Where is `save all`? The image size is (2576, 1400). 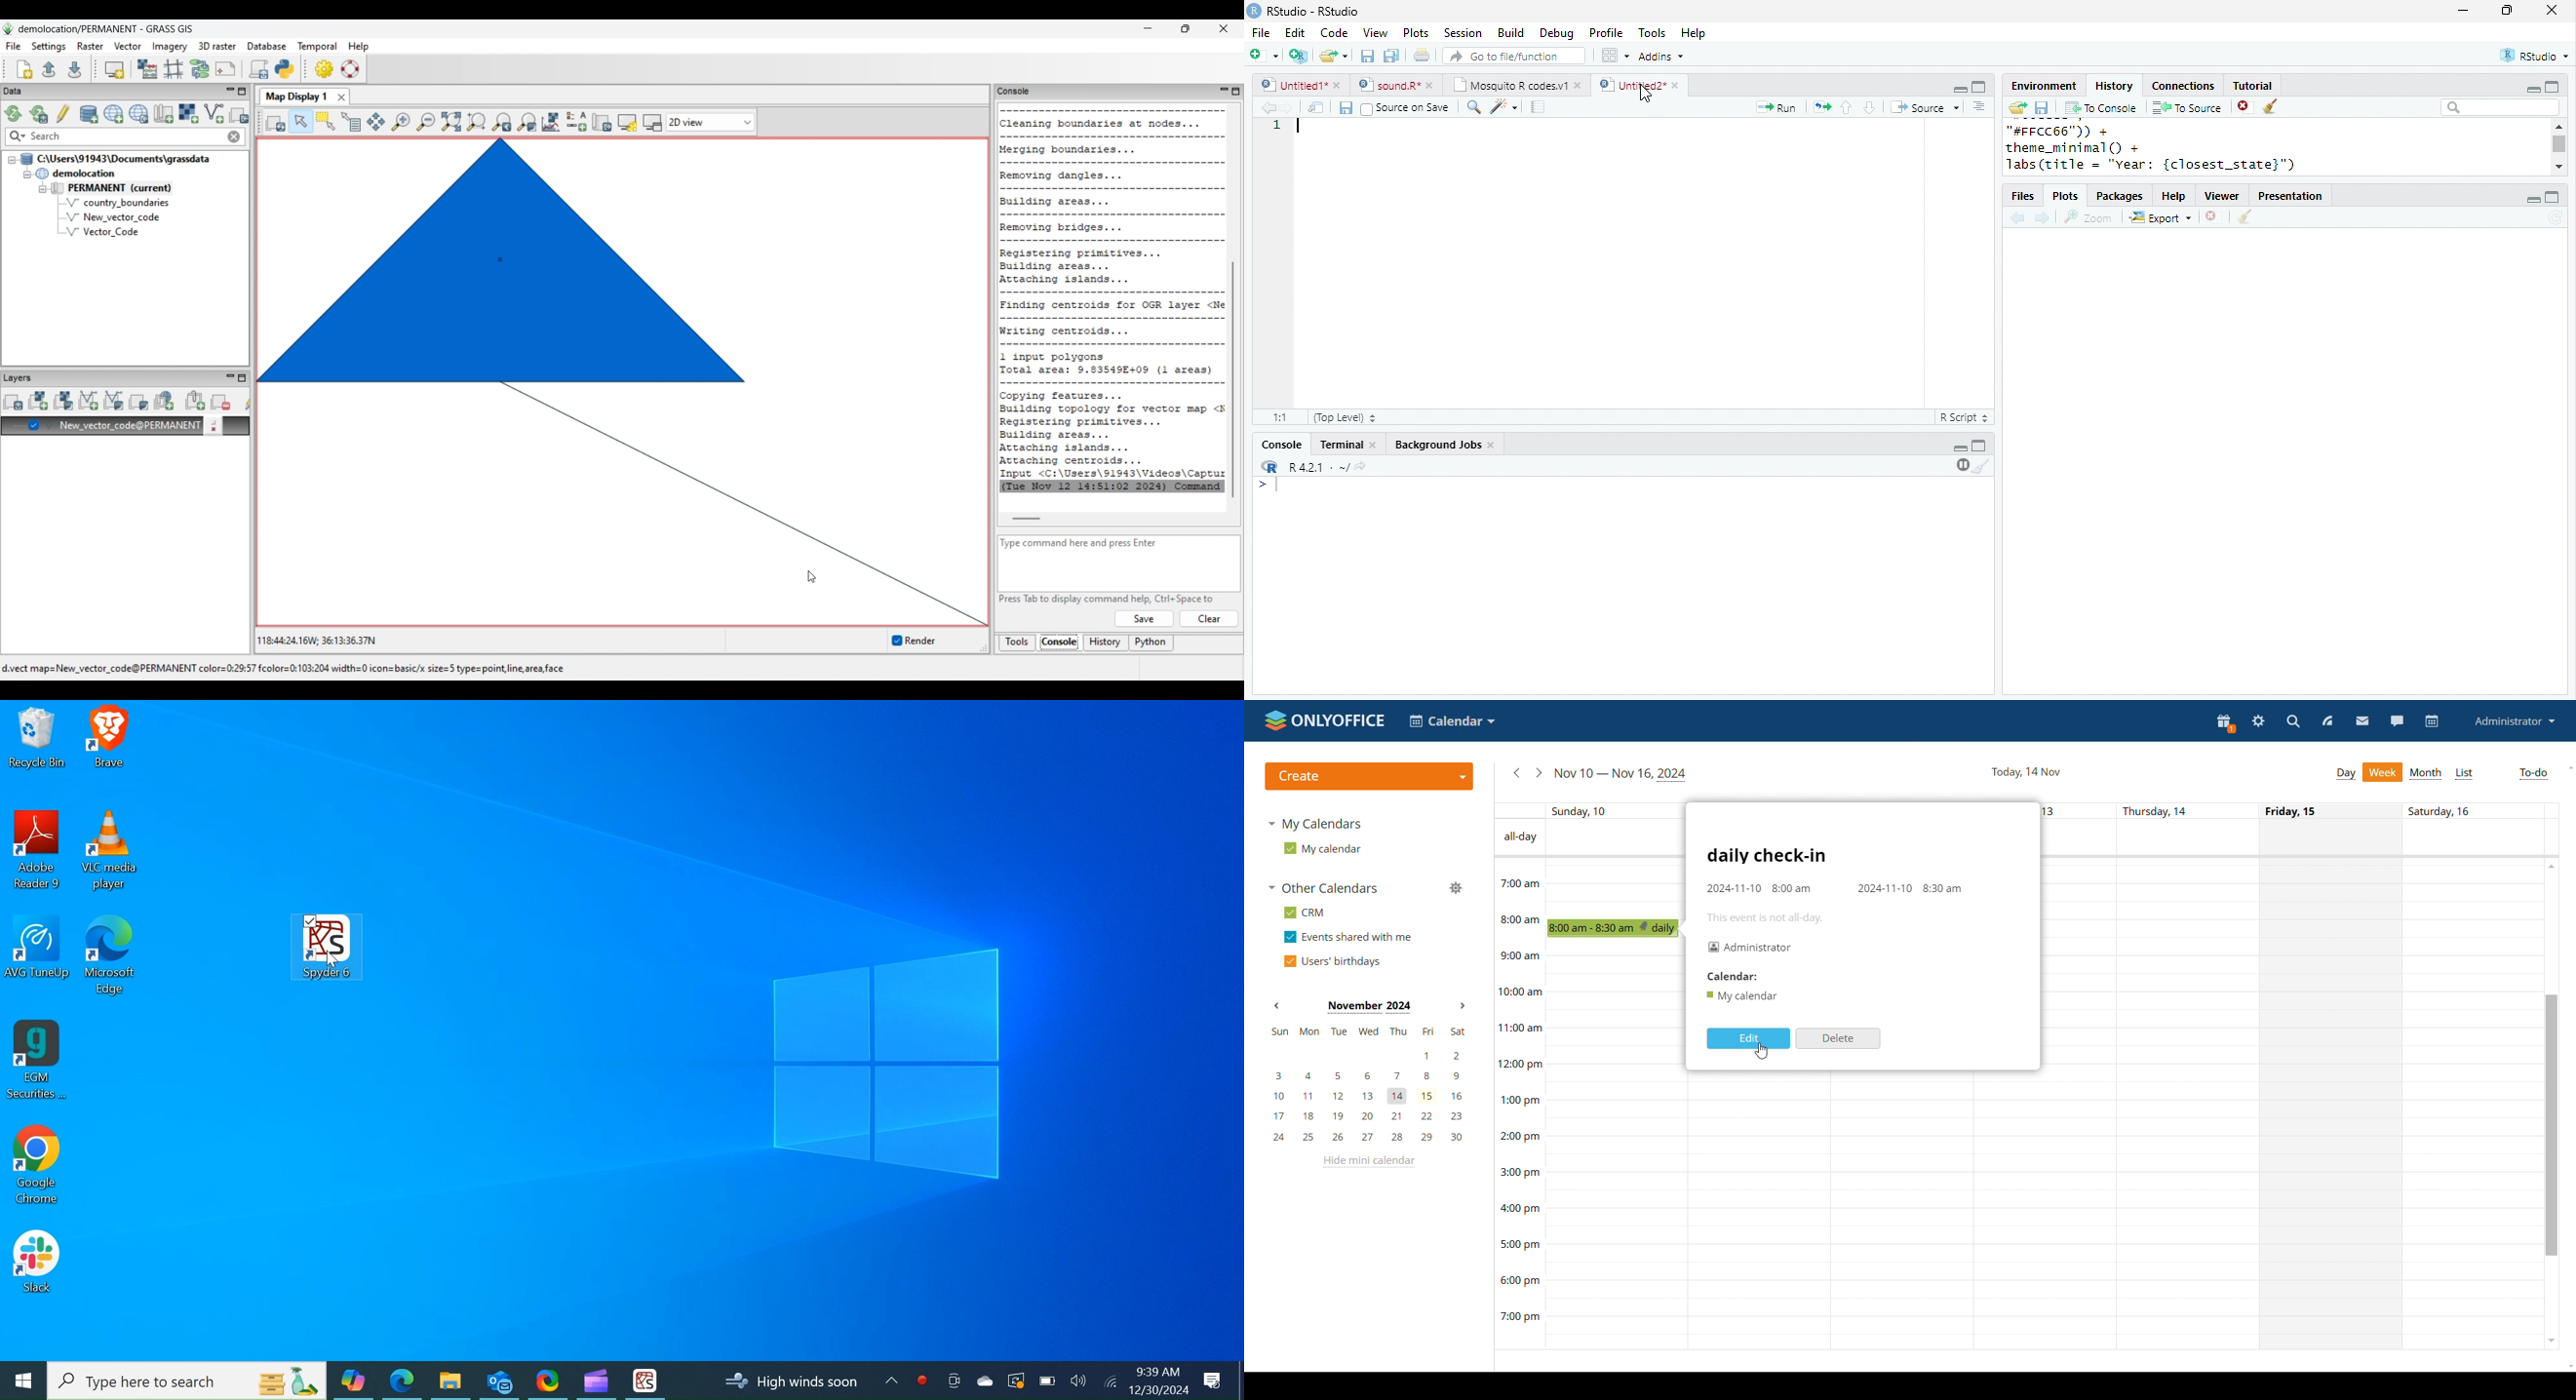
save all is located at coordinates (1391, 56).